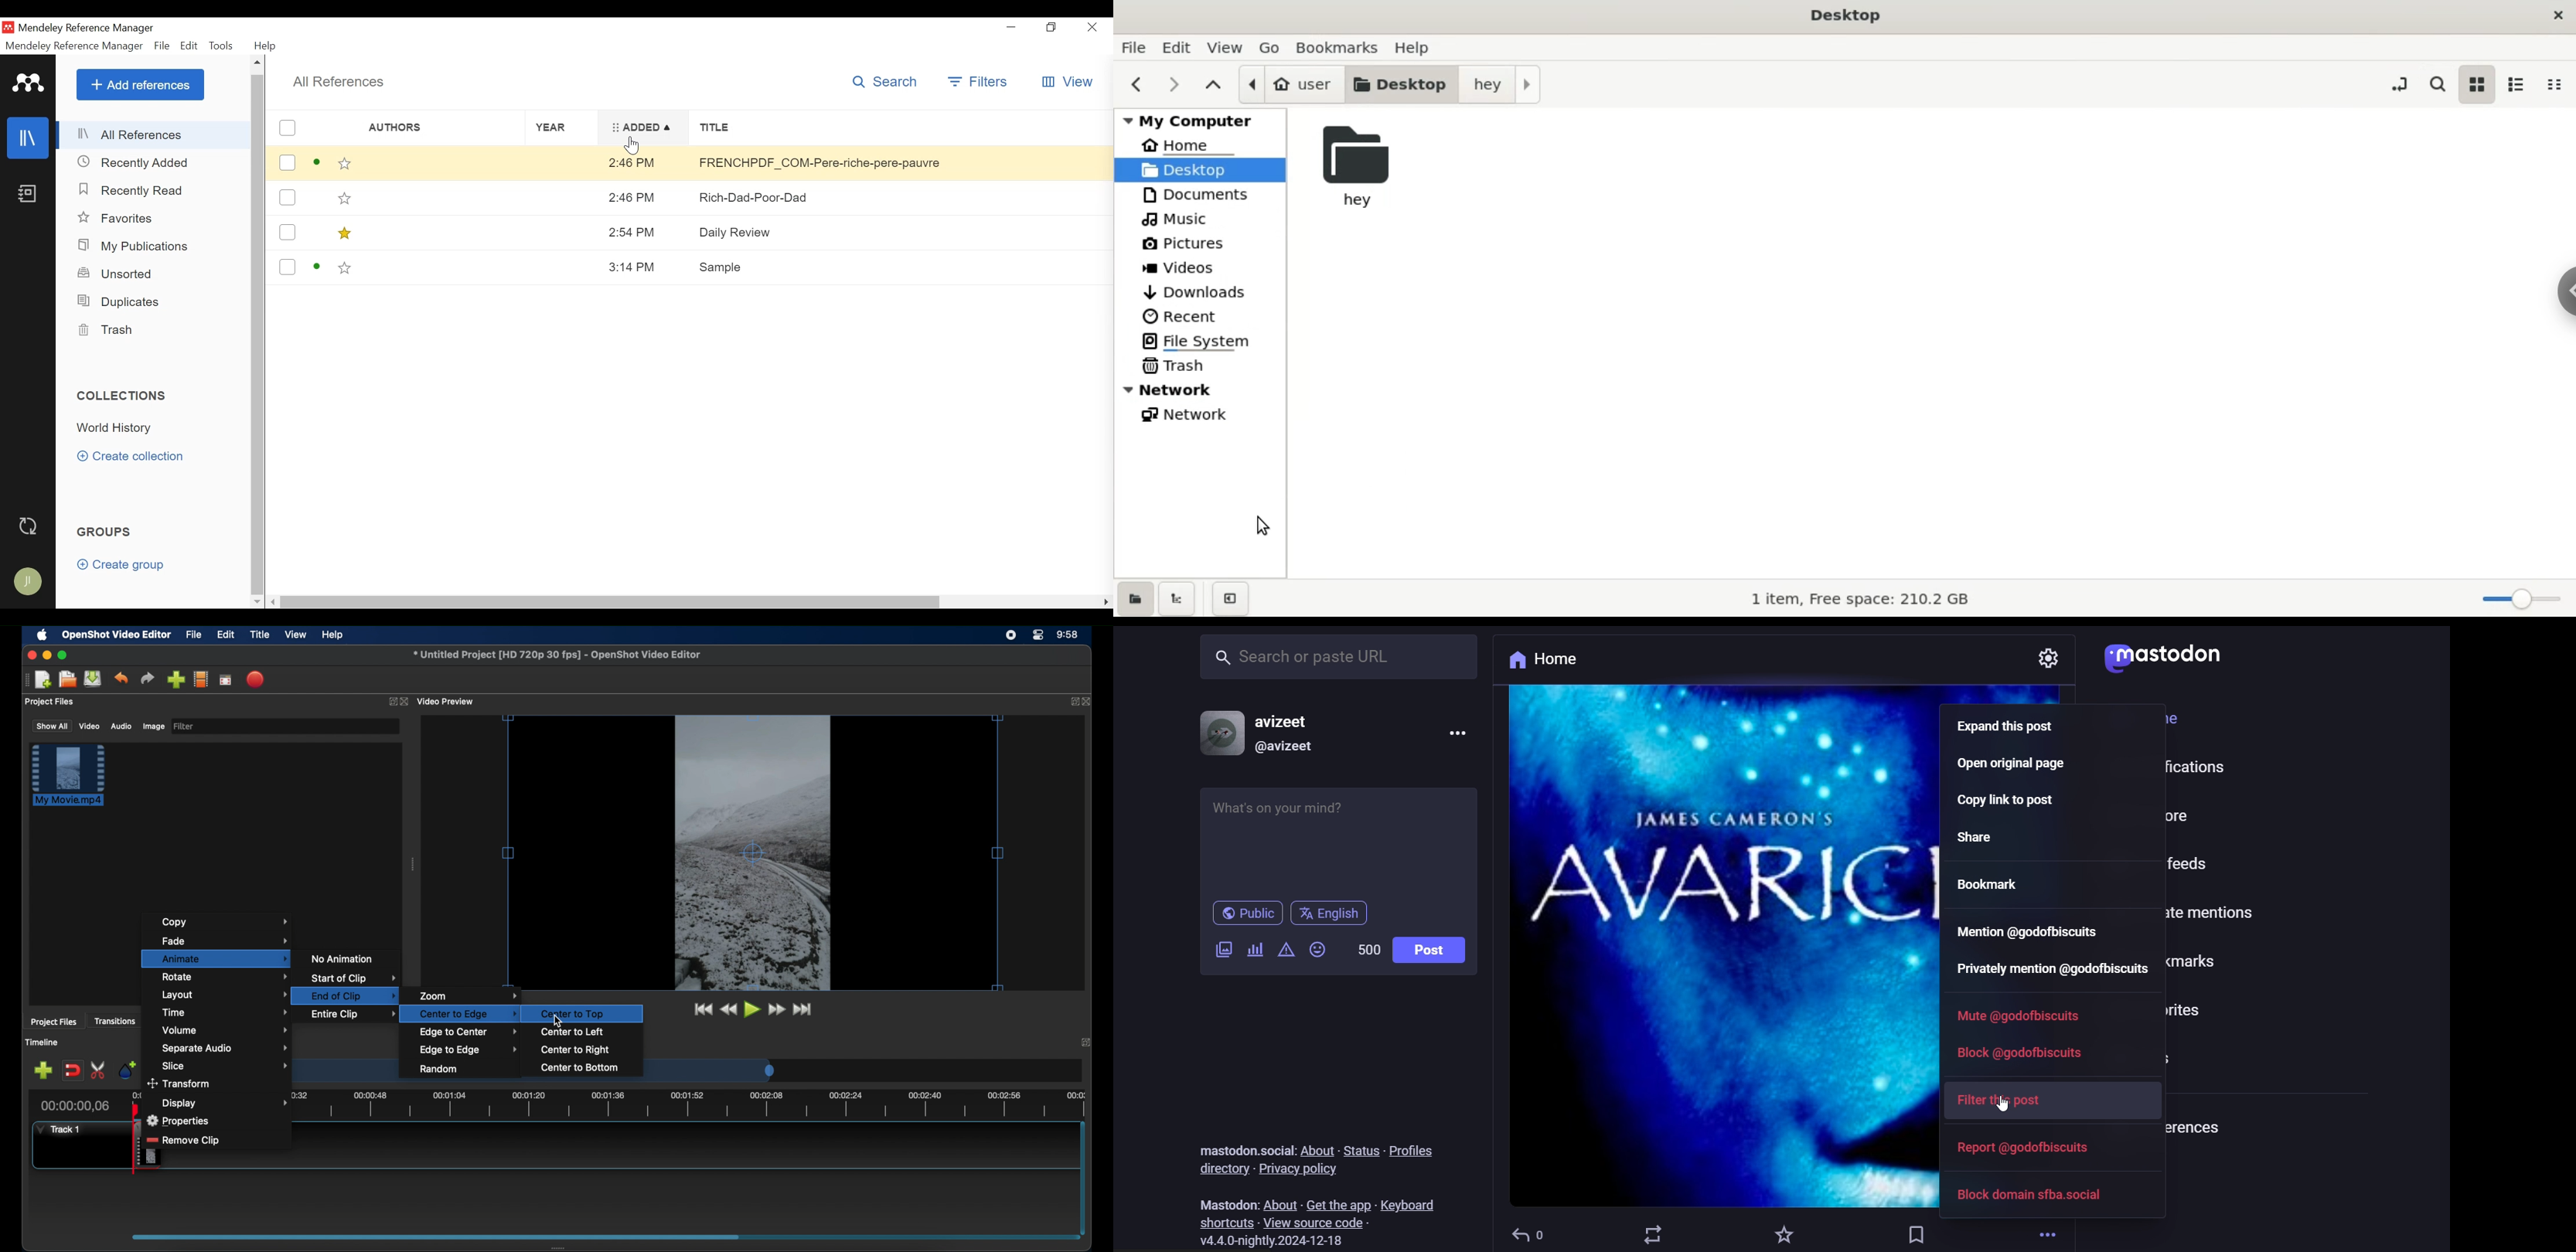  What do you see at coordinates (118, 219) in the screenshot?
I see `Favorites` at bounding box center [118, 219].